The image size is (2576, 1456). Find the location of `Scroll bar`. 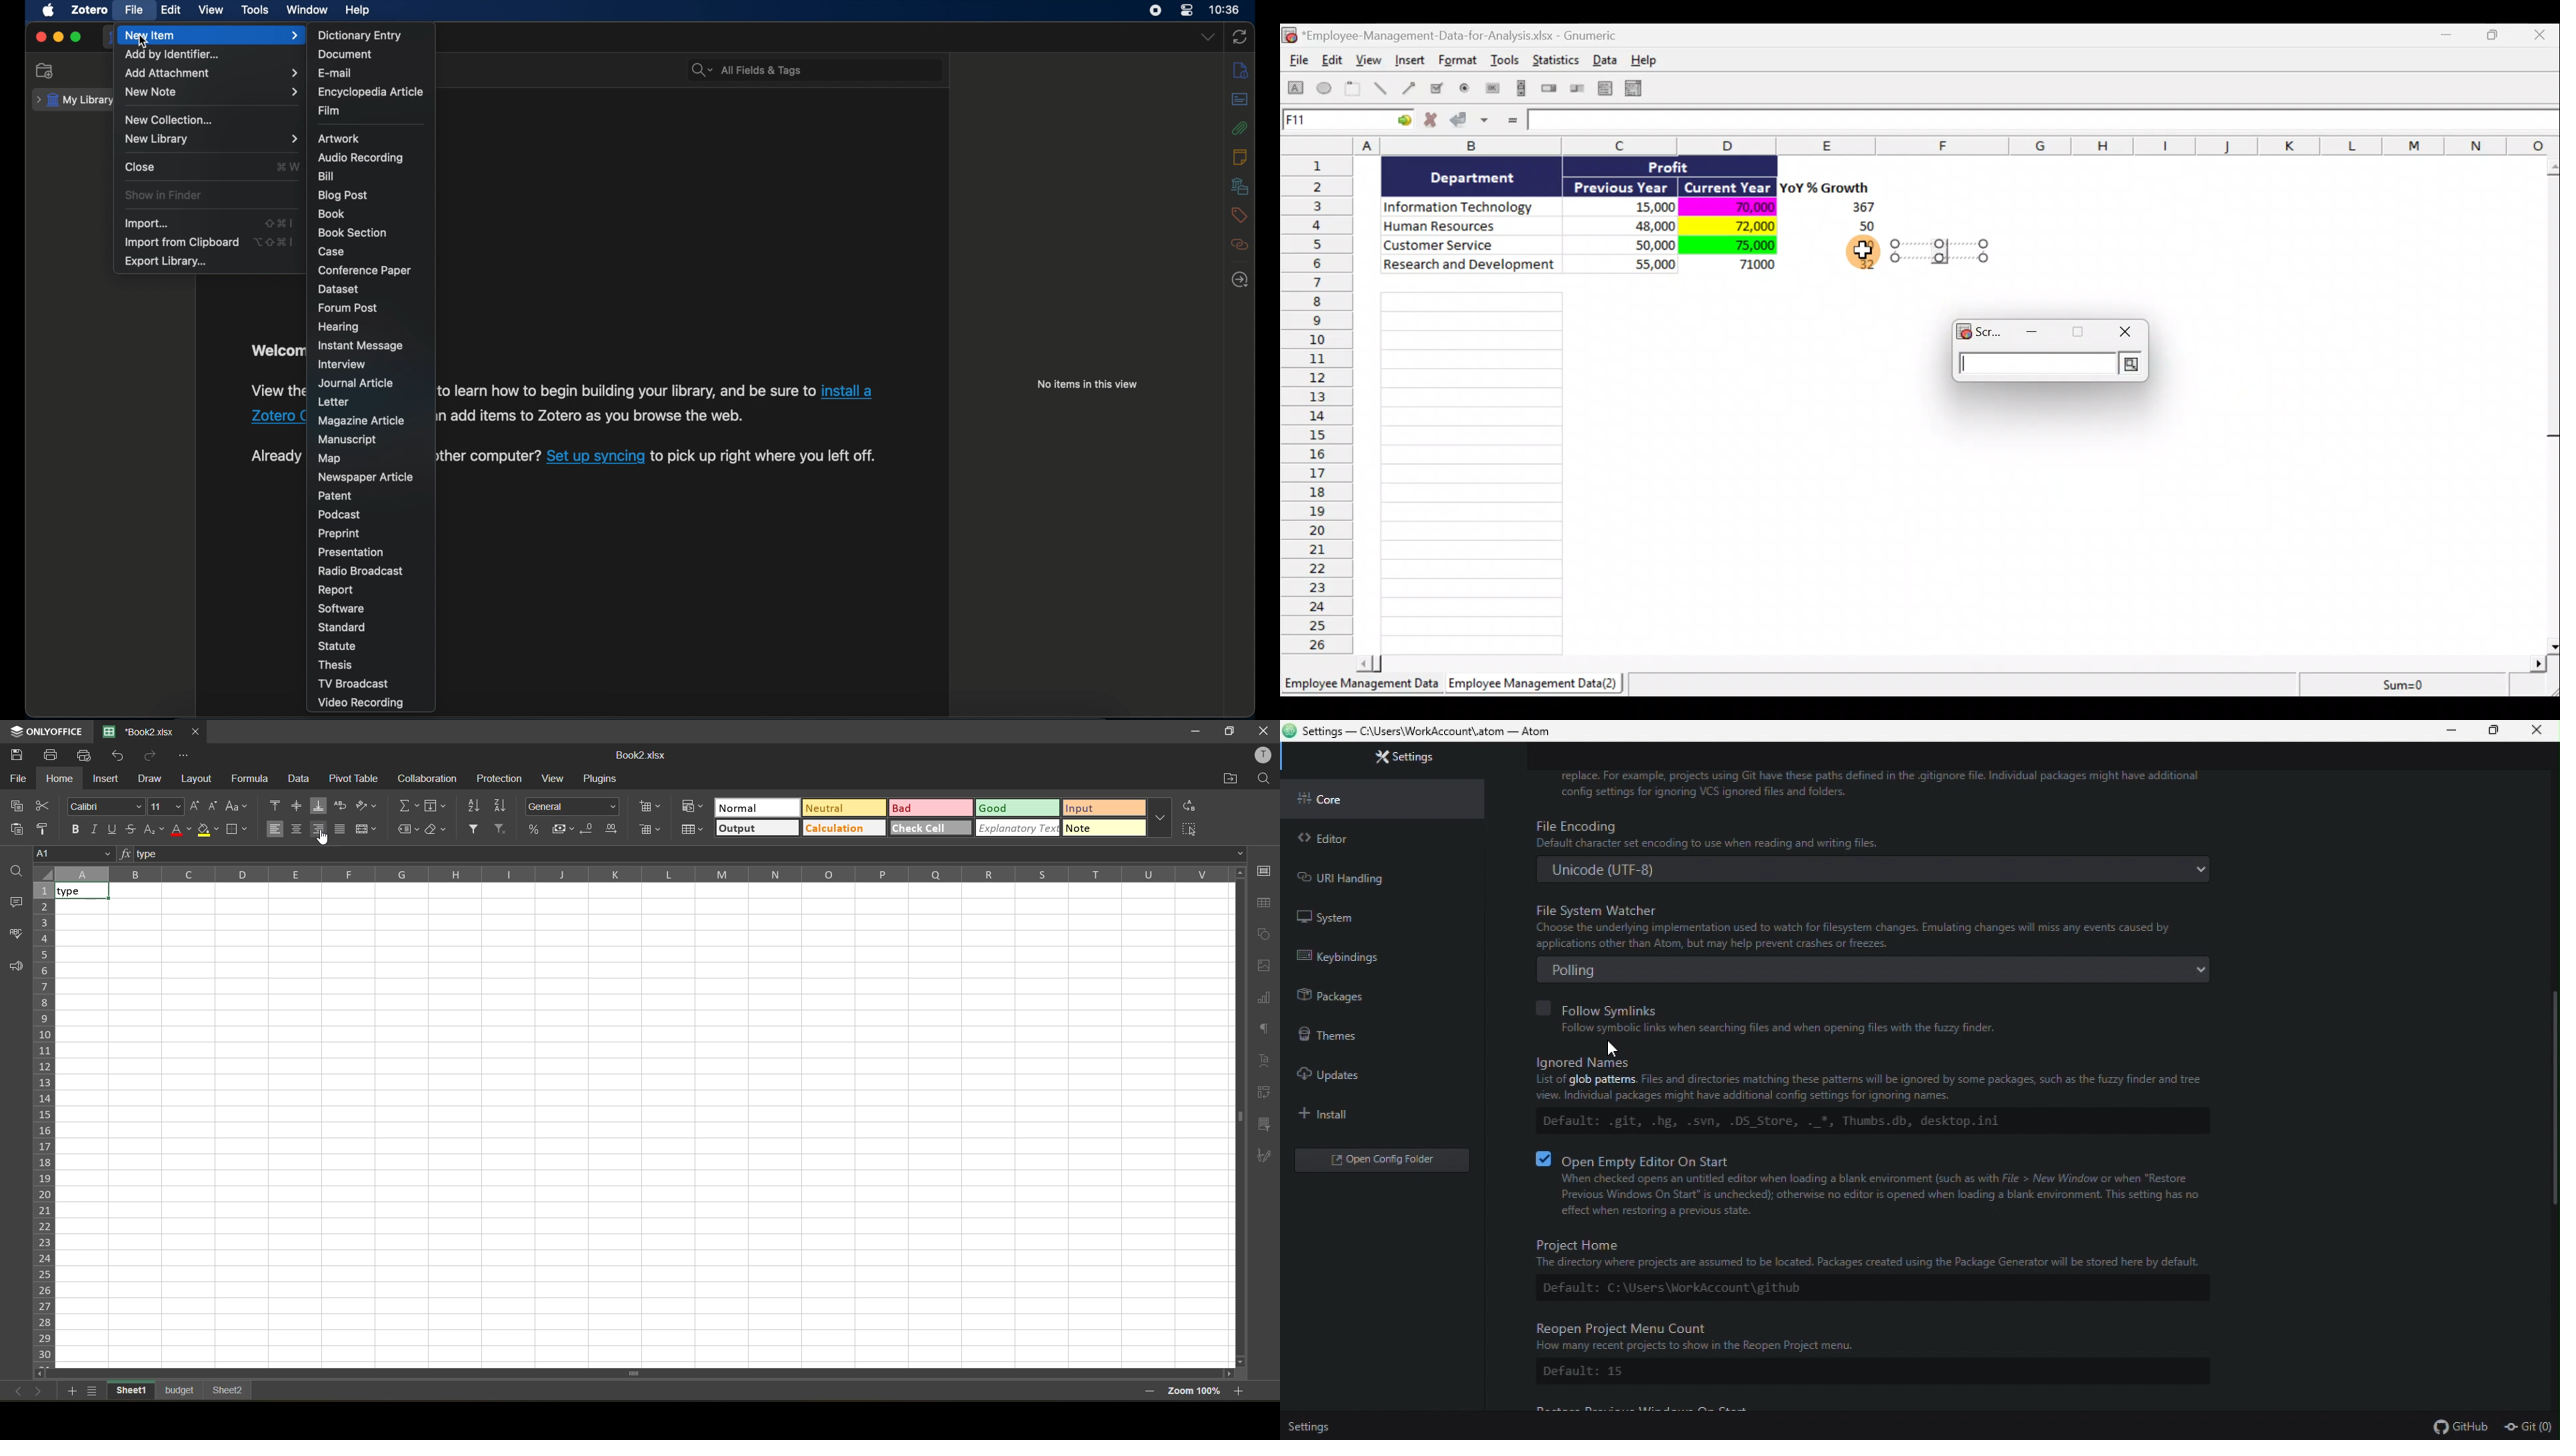

Scroll bar is located at coordinates (1956, 661).